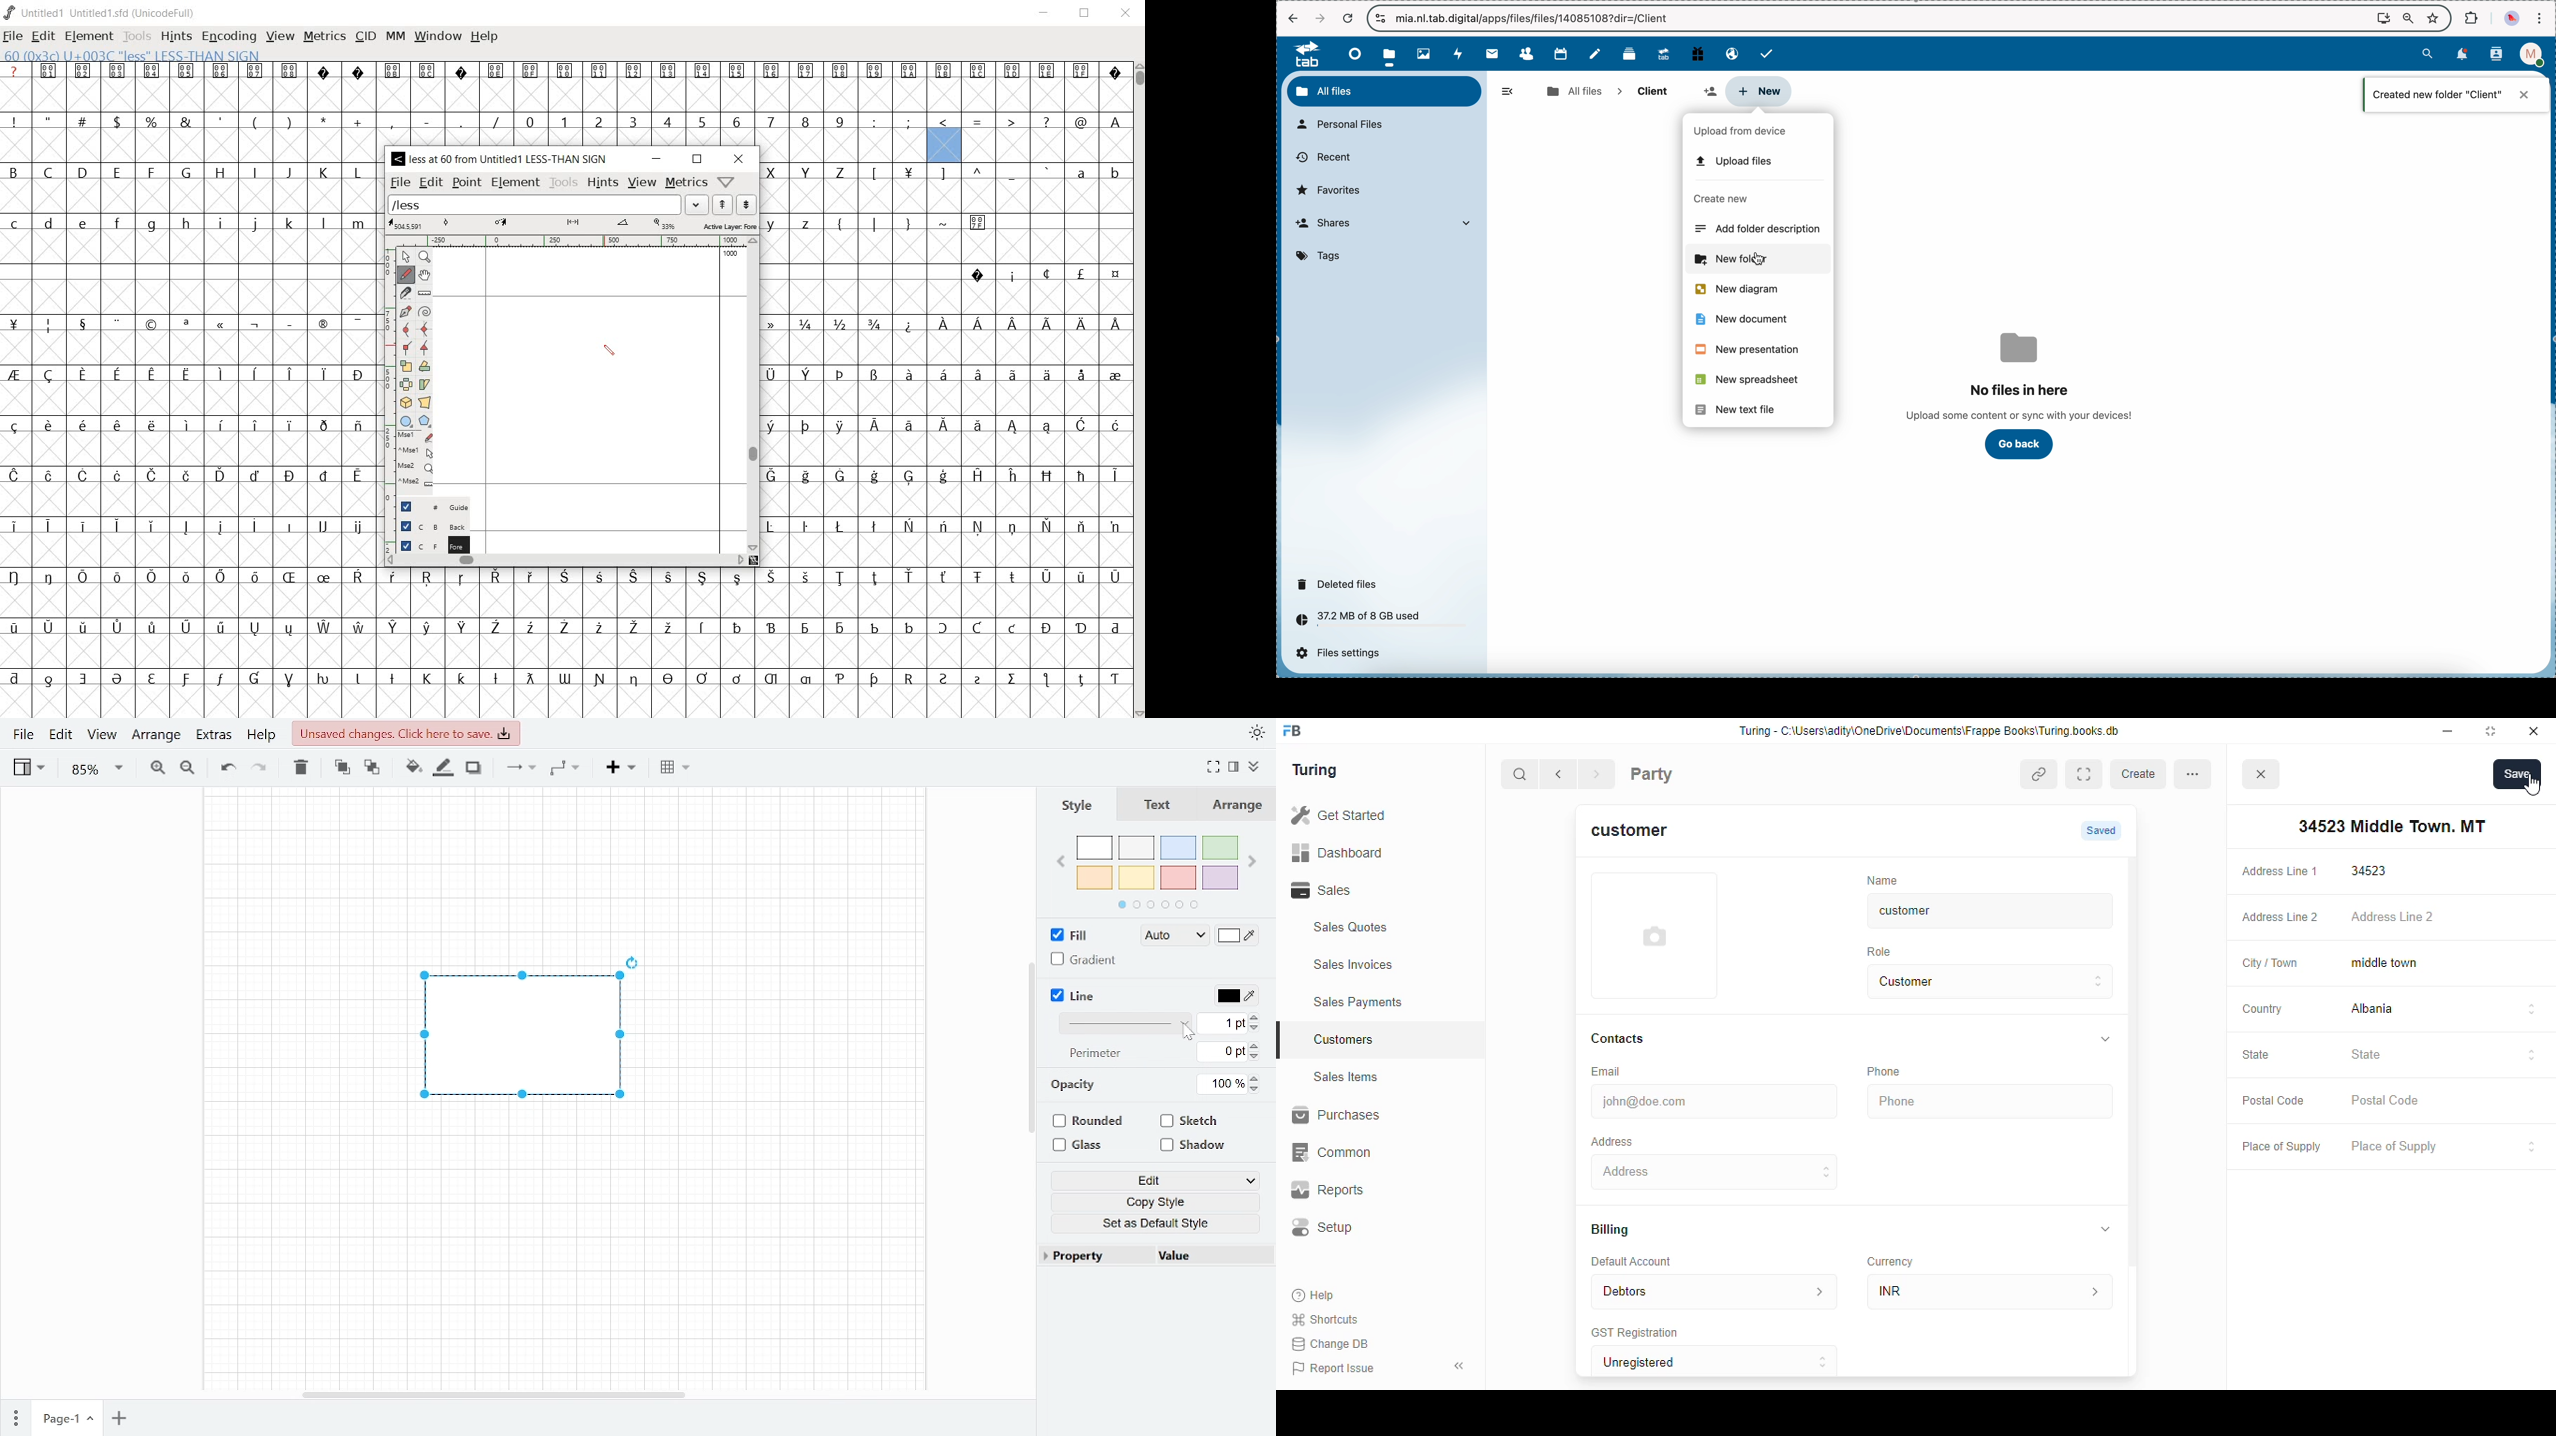 Image resolution: width=2576 pixels, height=1456 pixels. Describe the element at coordinates (2534, 54) in the screenshot. I see `profile` at that location.